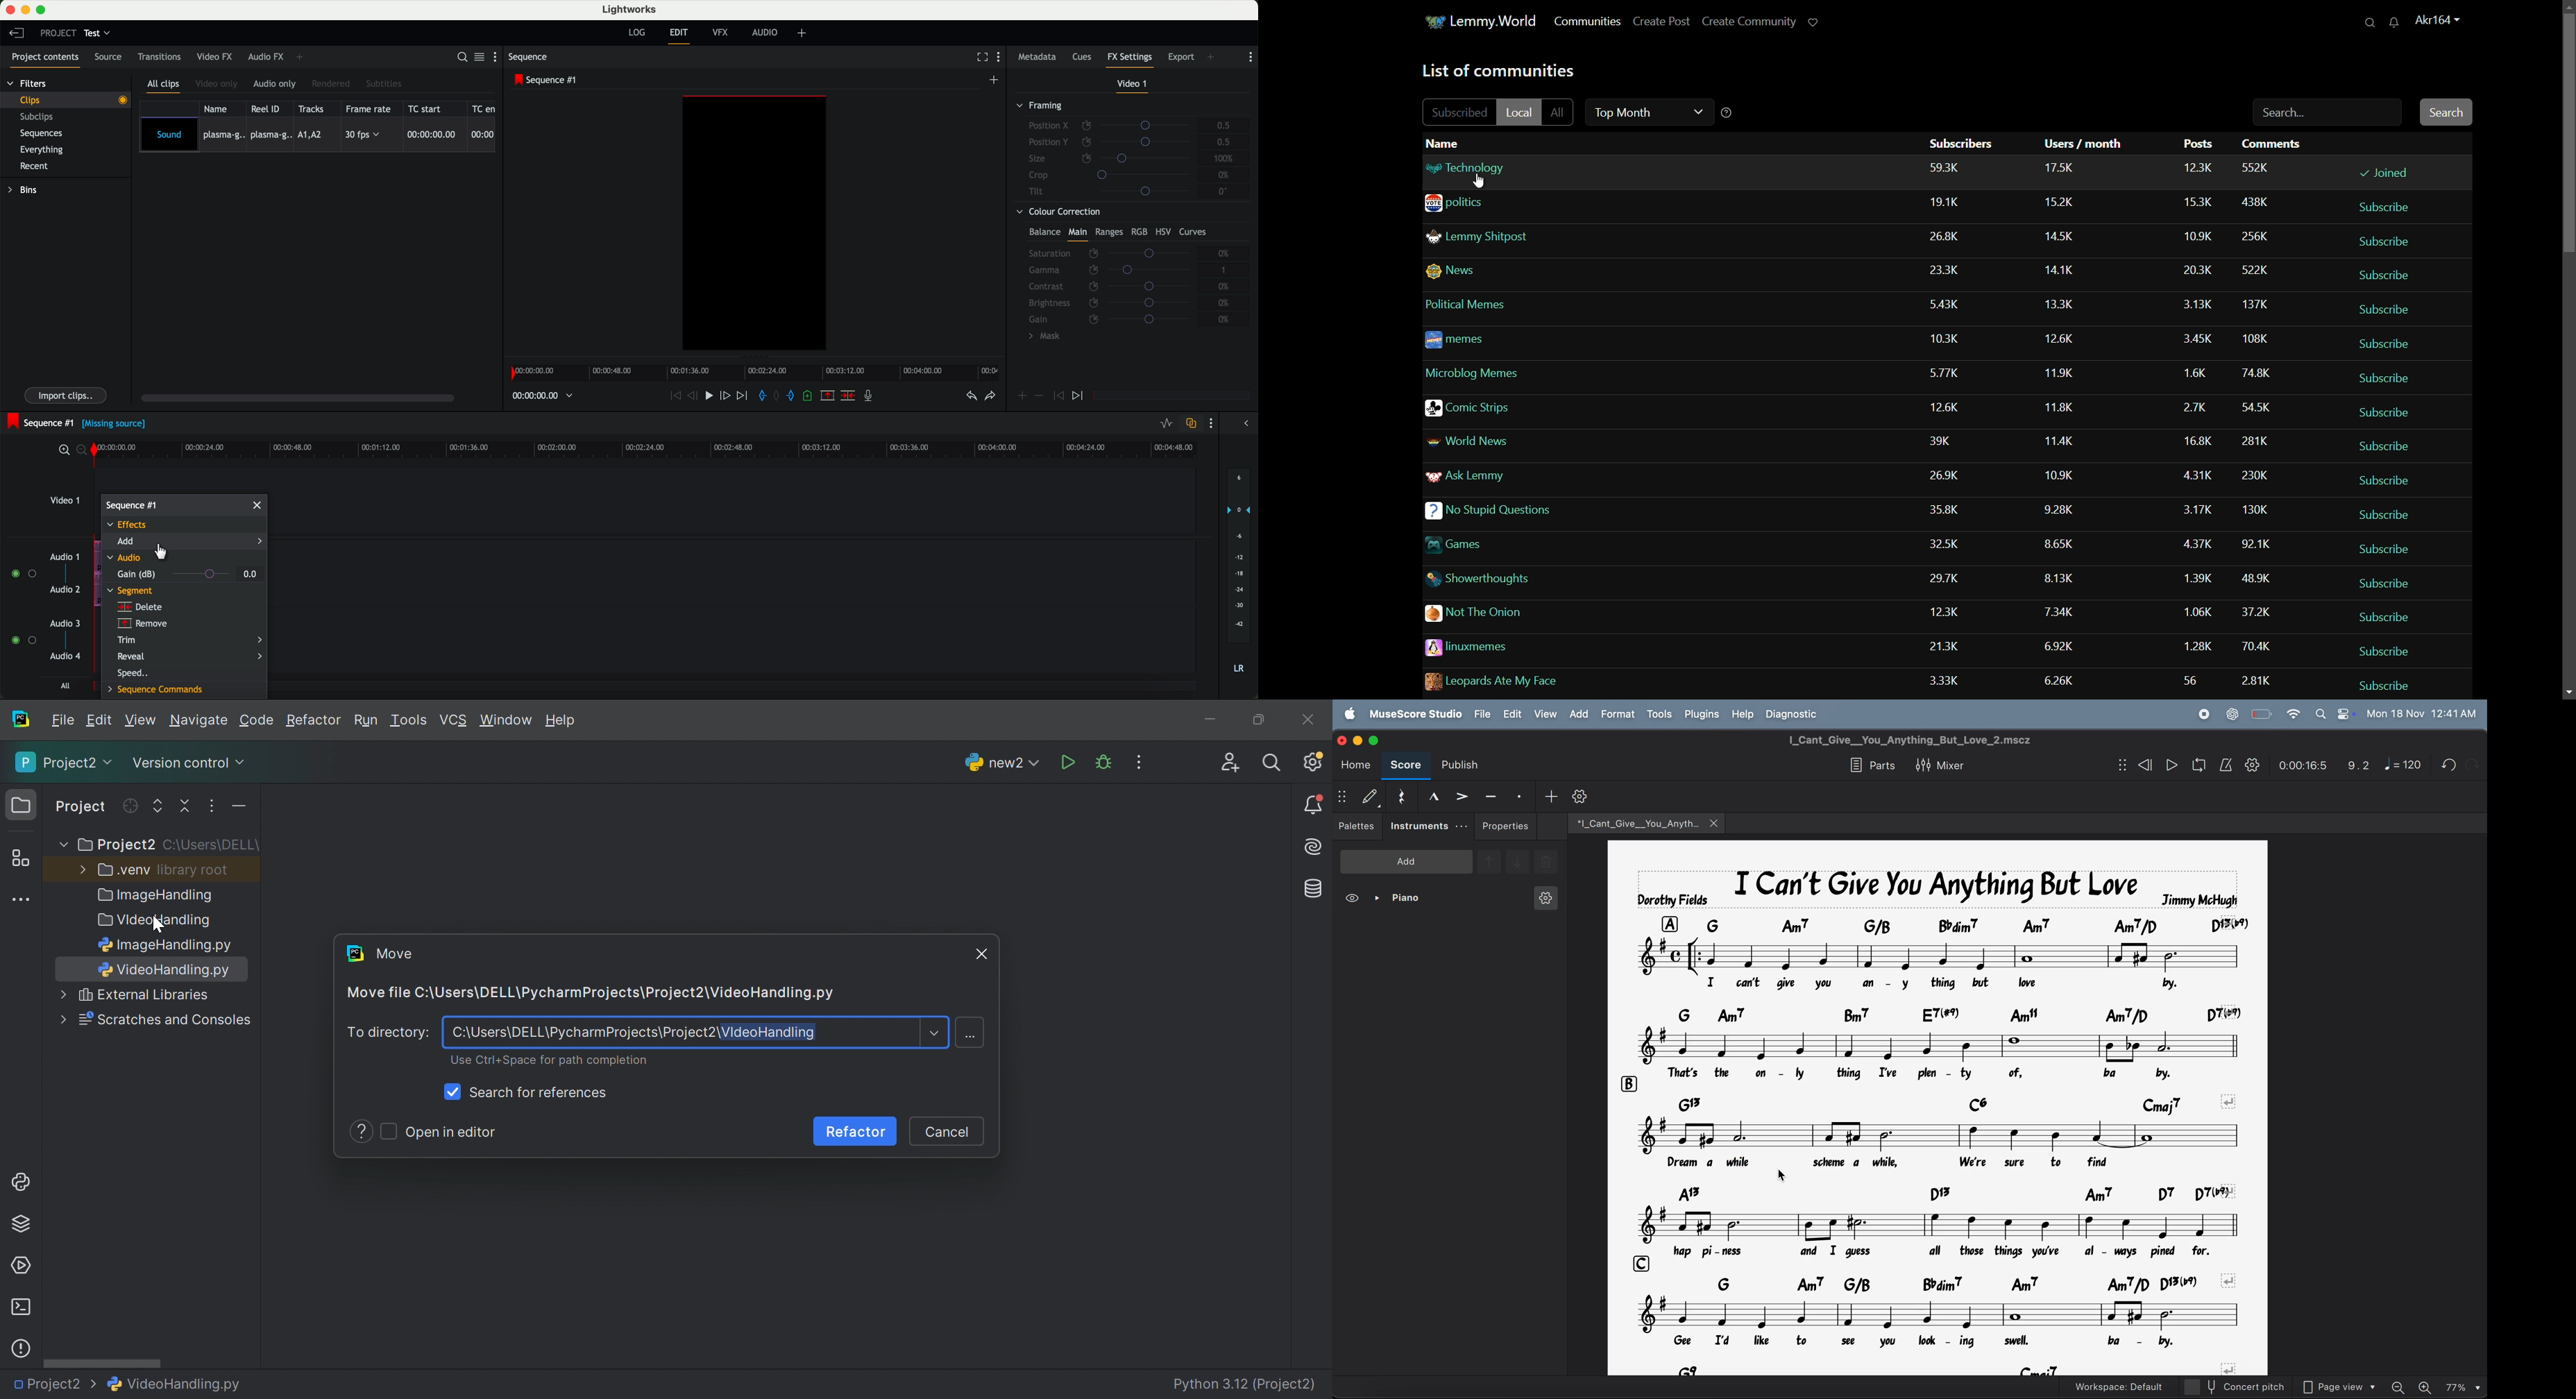 Image resolution: width=2576 pixels, height=1400 pixels. Describe the element at coordinates (1459, 793) in the screenshot. I see `accent` at that location.